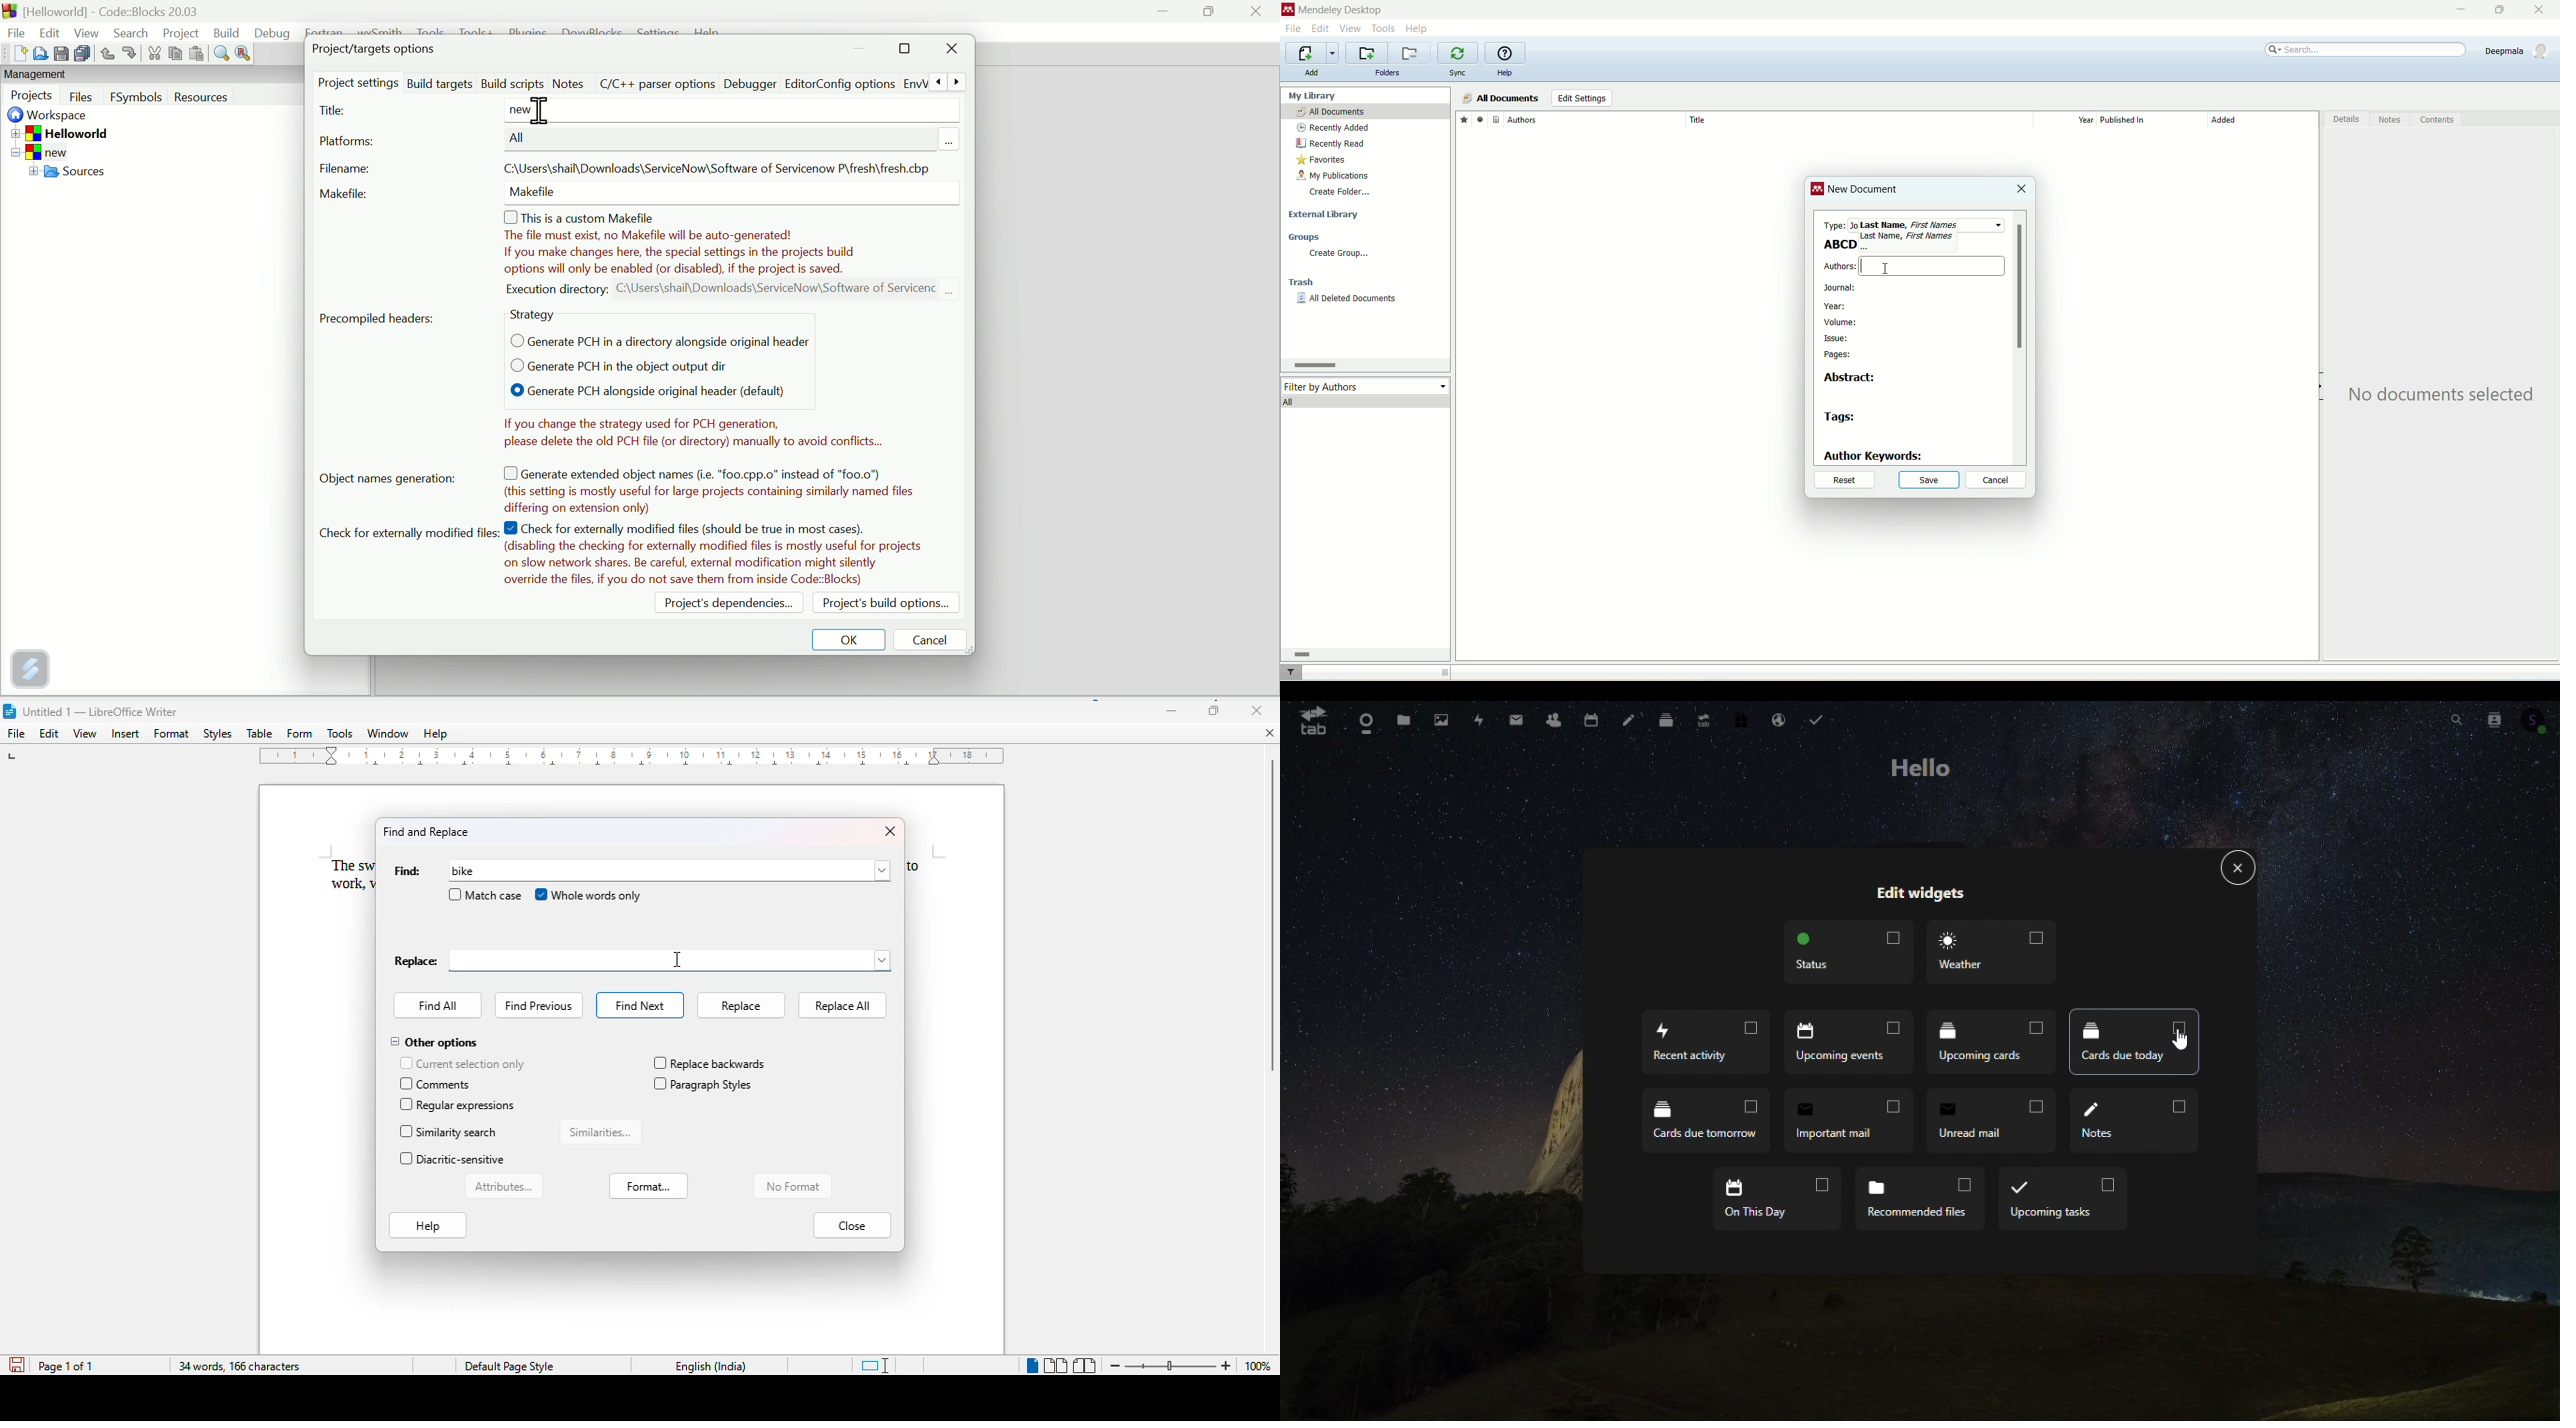 The height and width of the screenshot is (1428, 2576). What do you see at coordinates (2497, 10) in the screenshot?
I see `maximize` at bounding box center [2497, 10].